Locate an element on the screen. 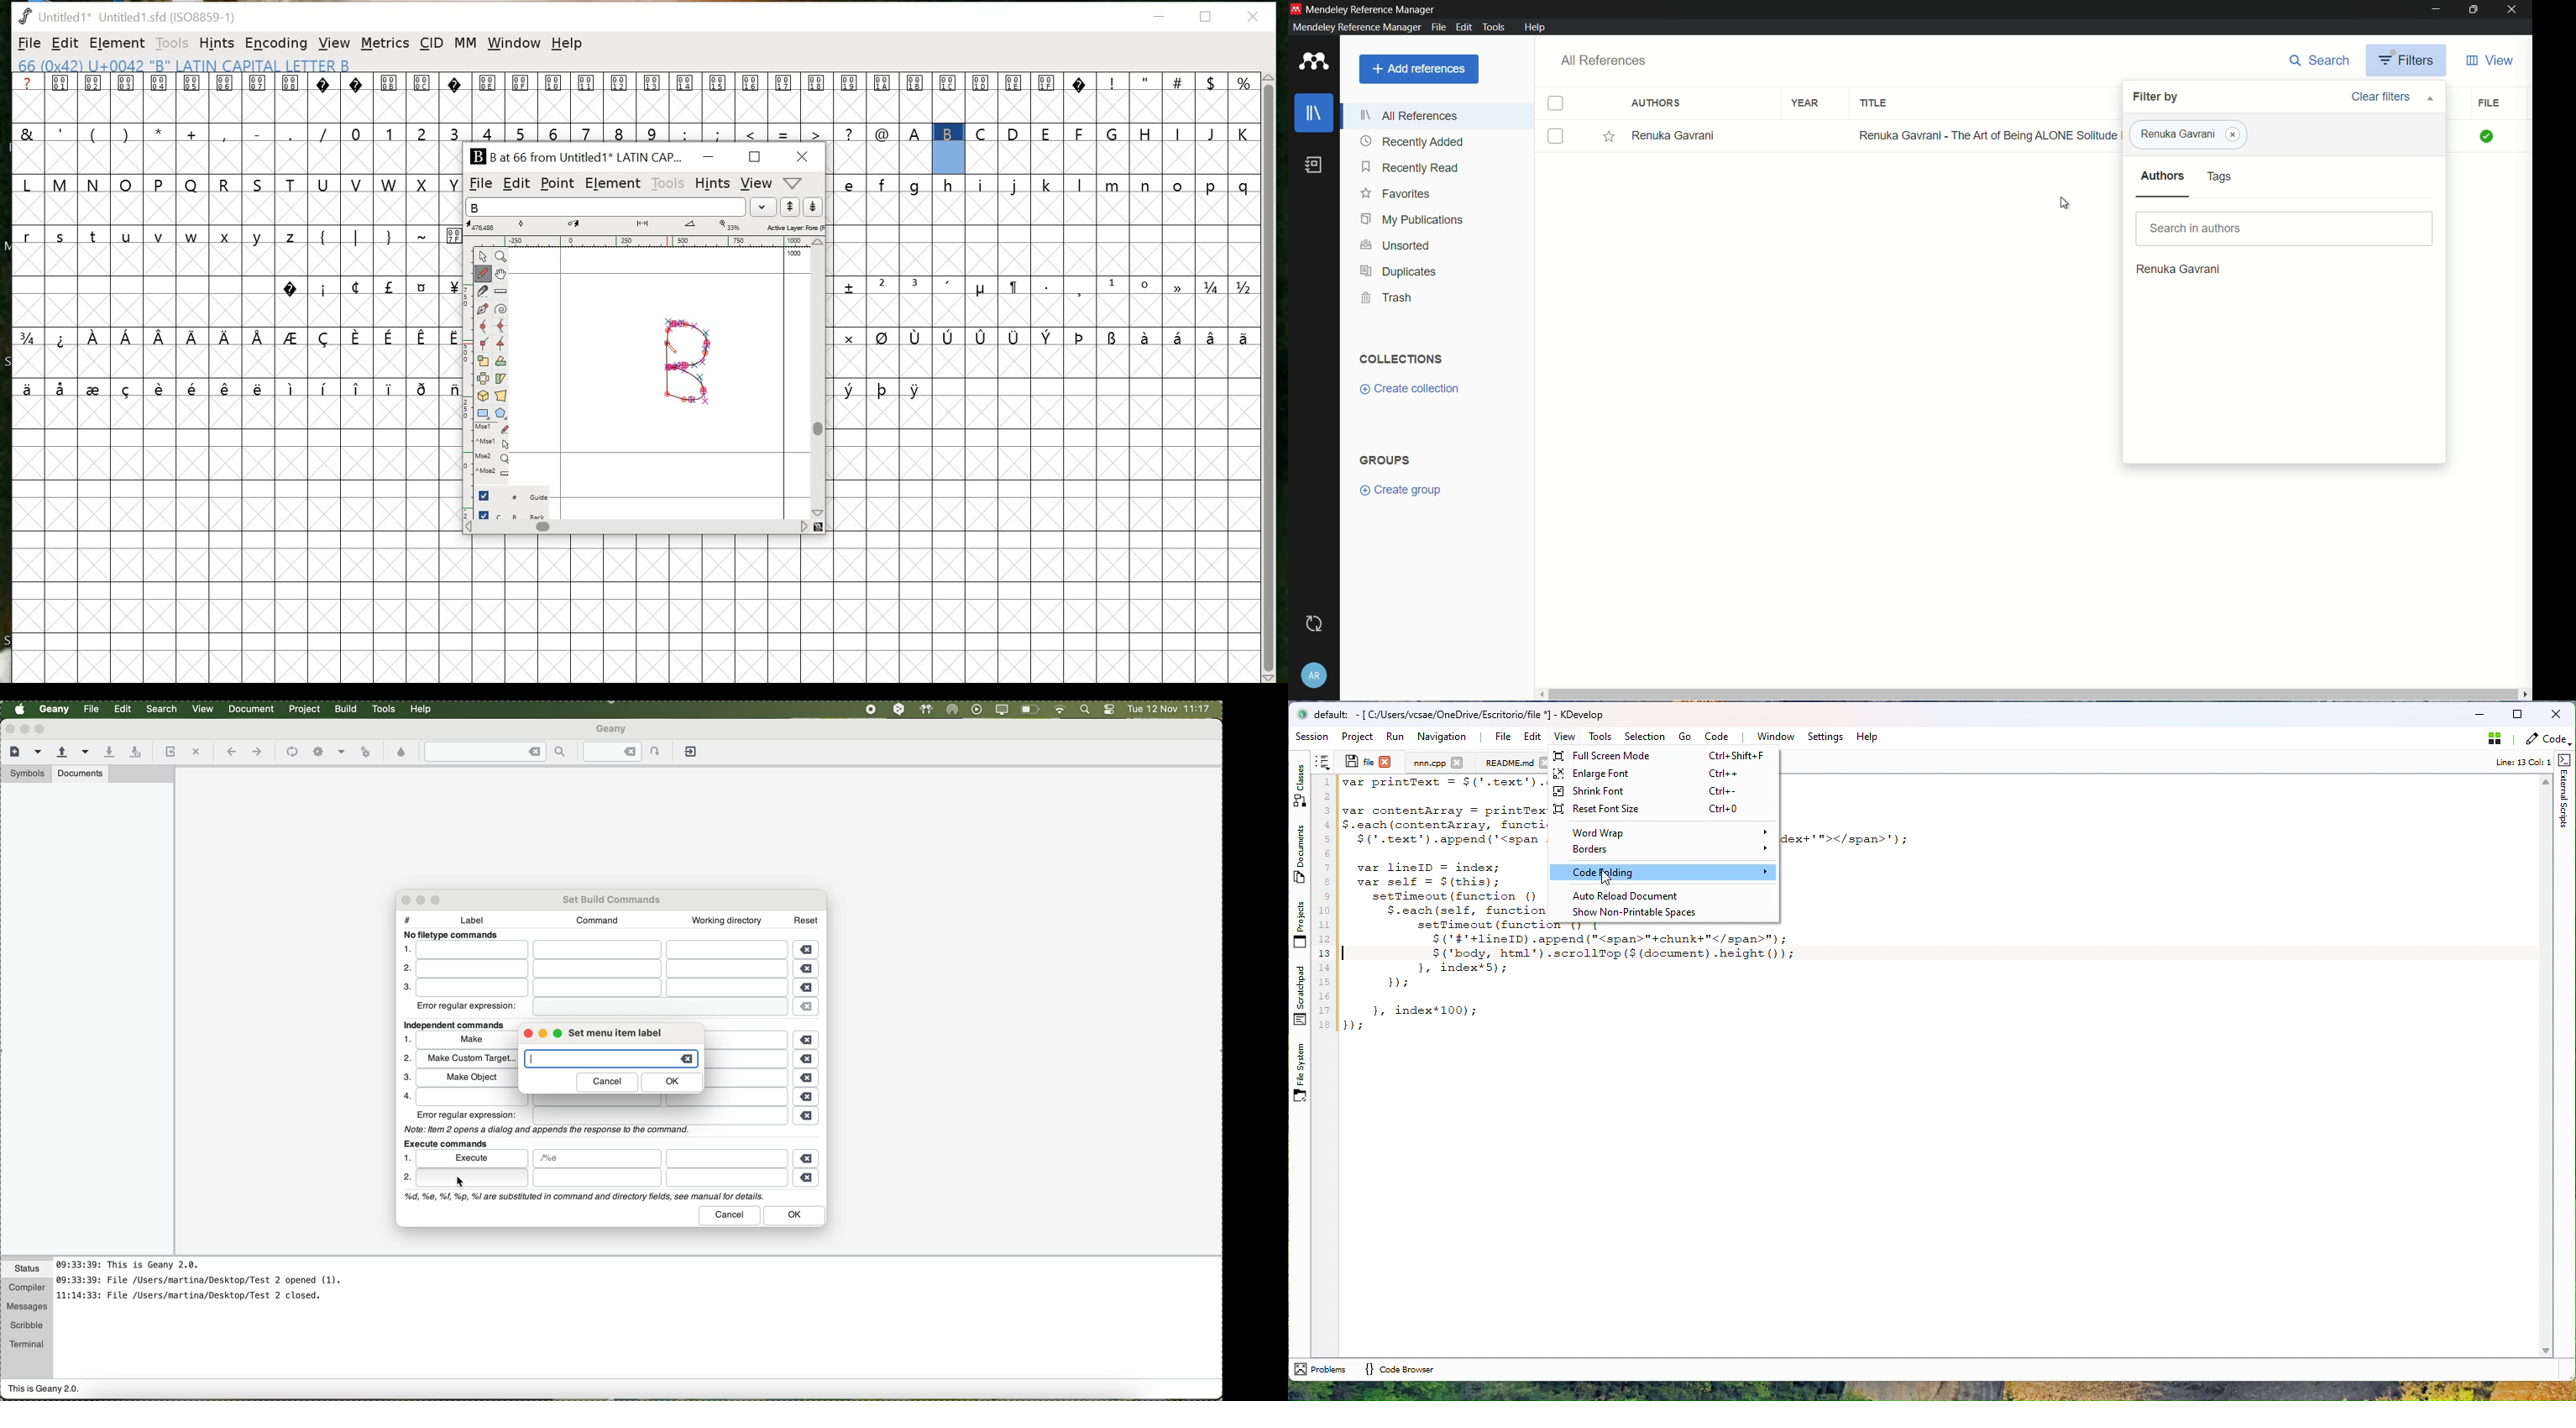 The width and height of the screenshot is (2576, 1428). ruler is located at coordinates (637, 242).